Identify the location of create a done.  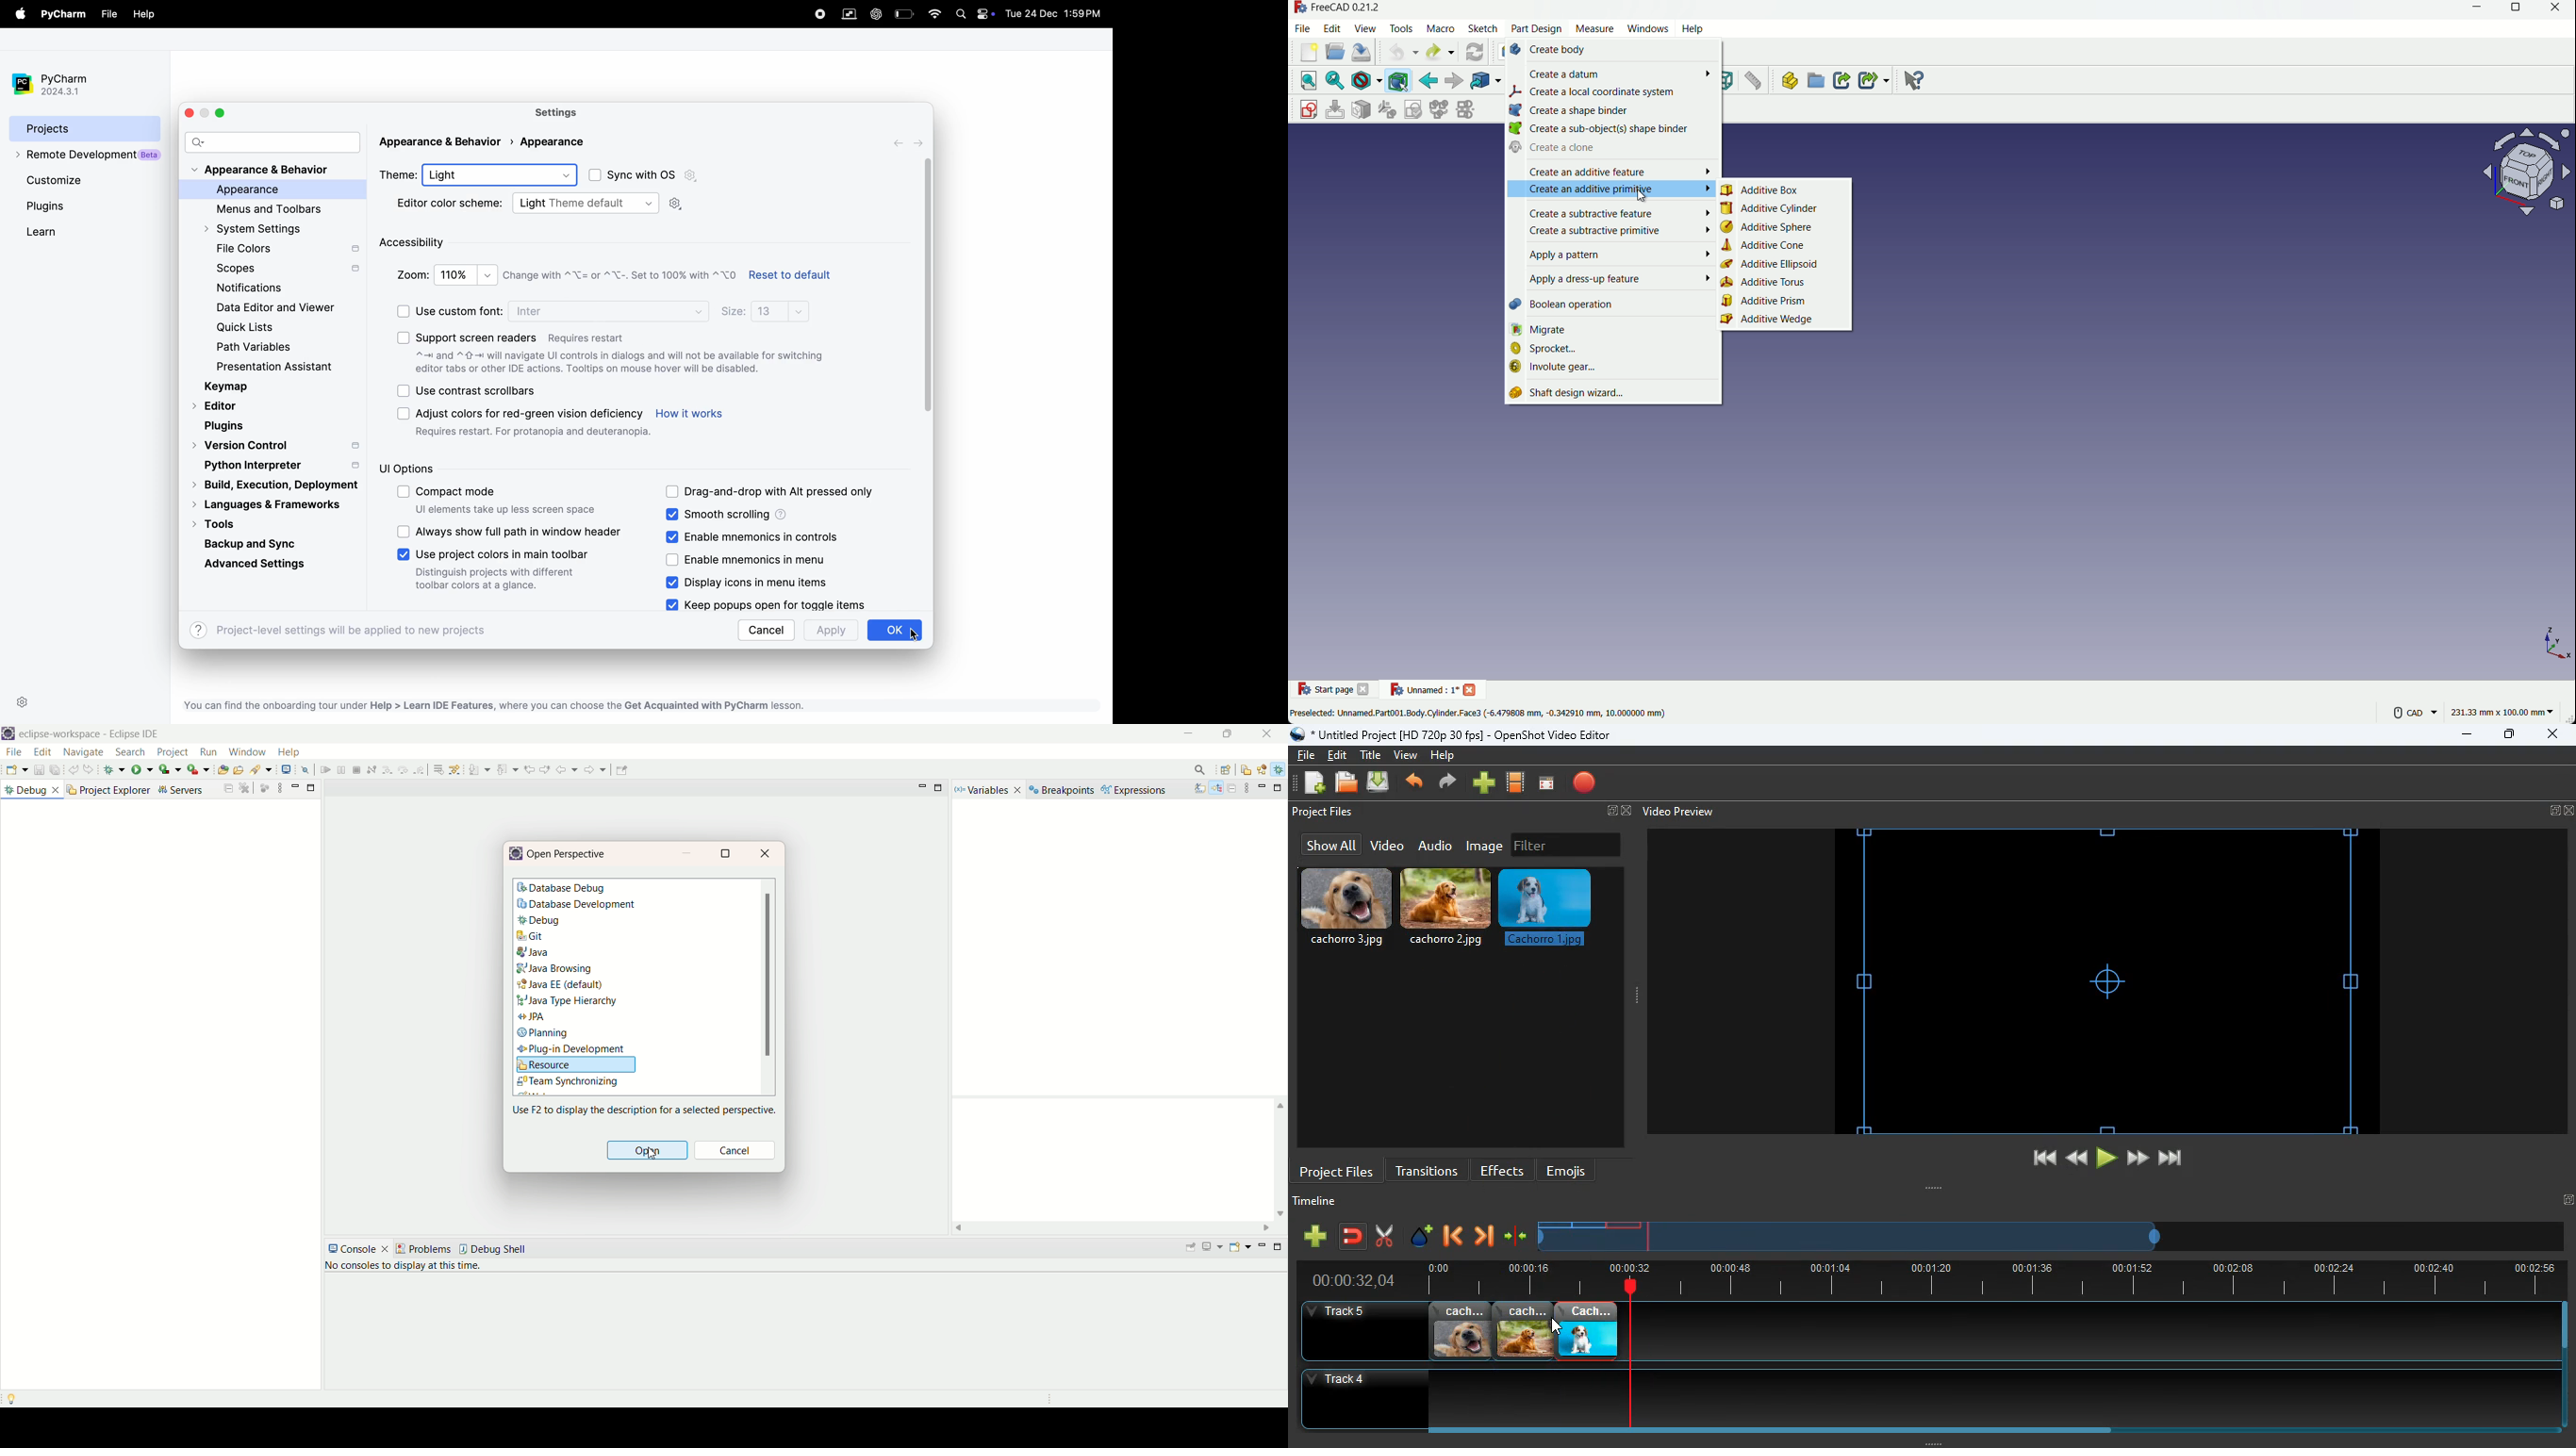
(1612, 149).